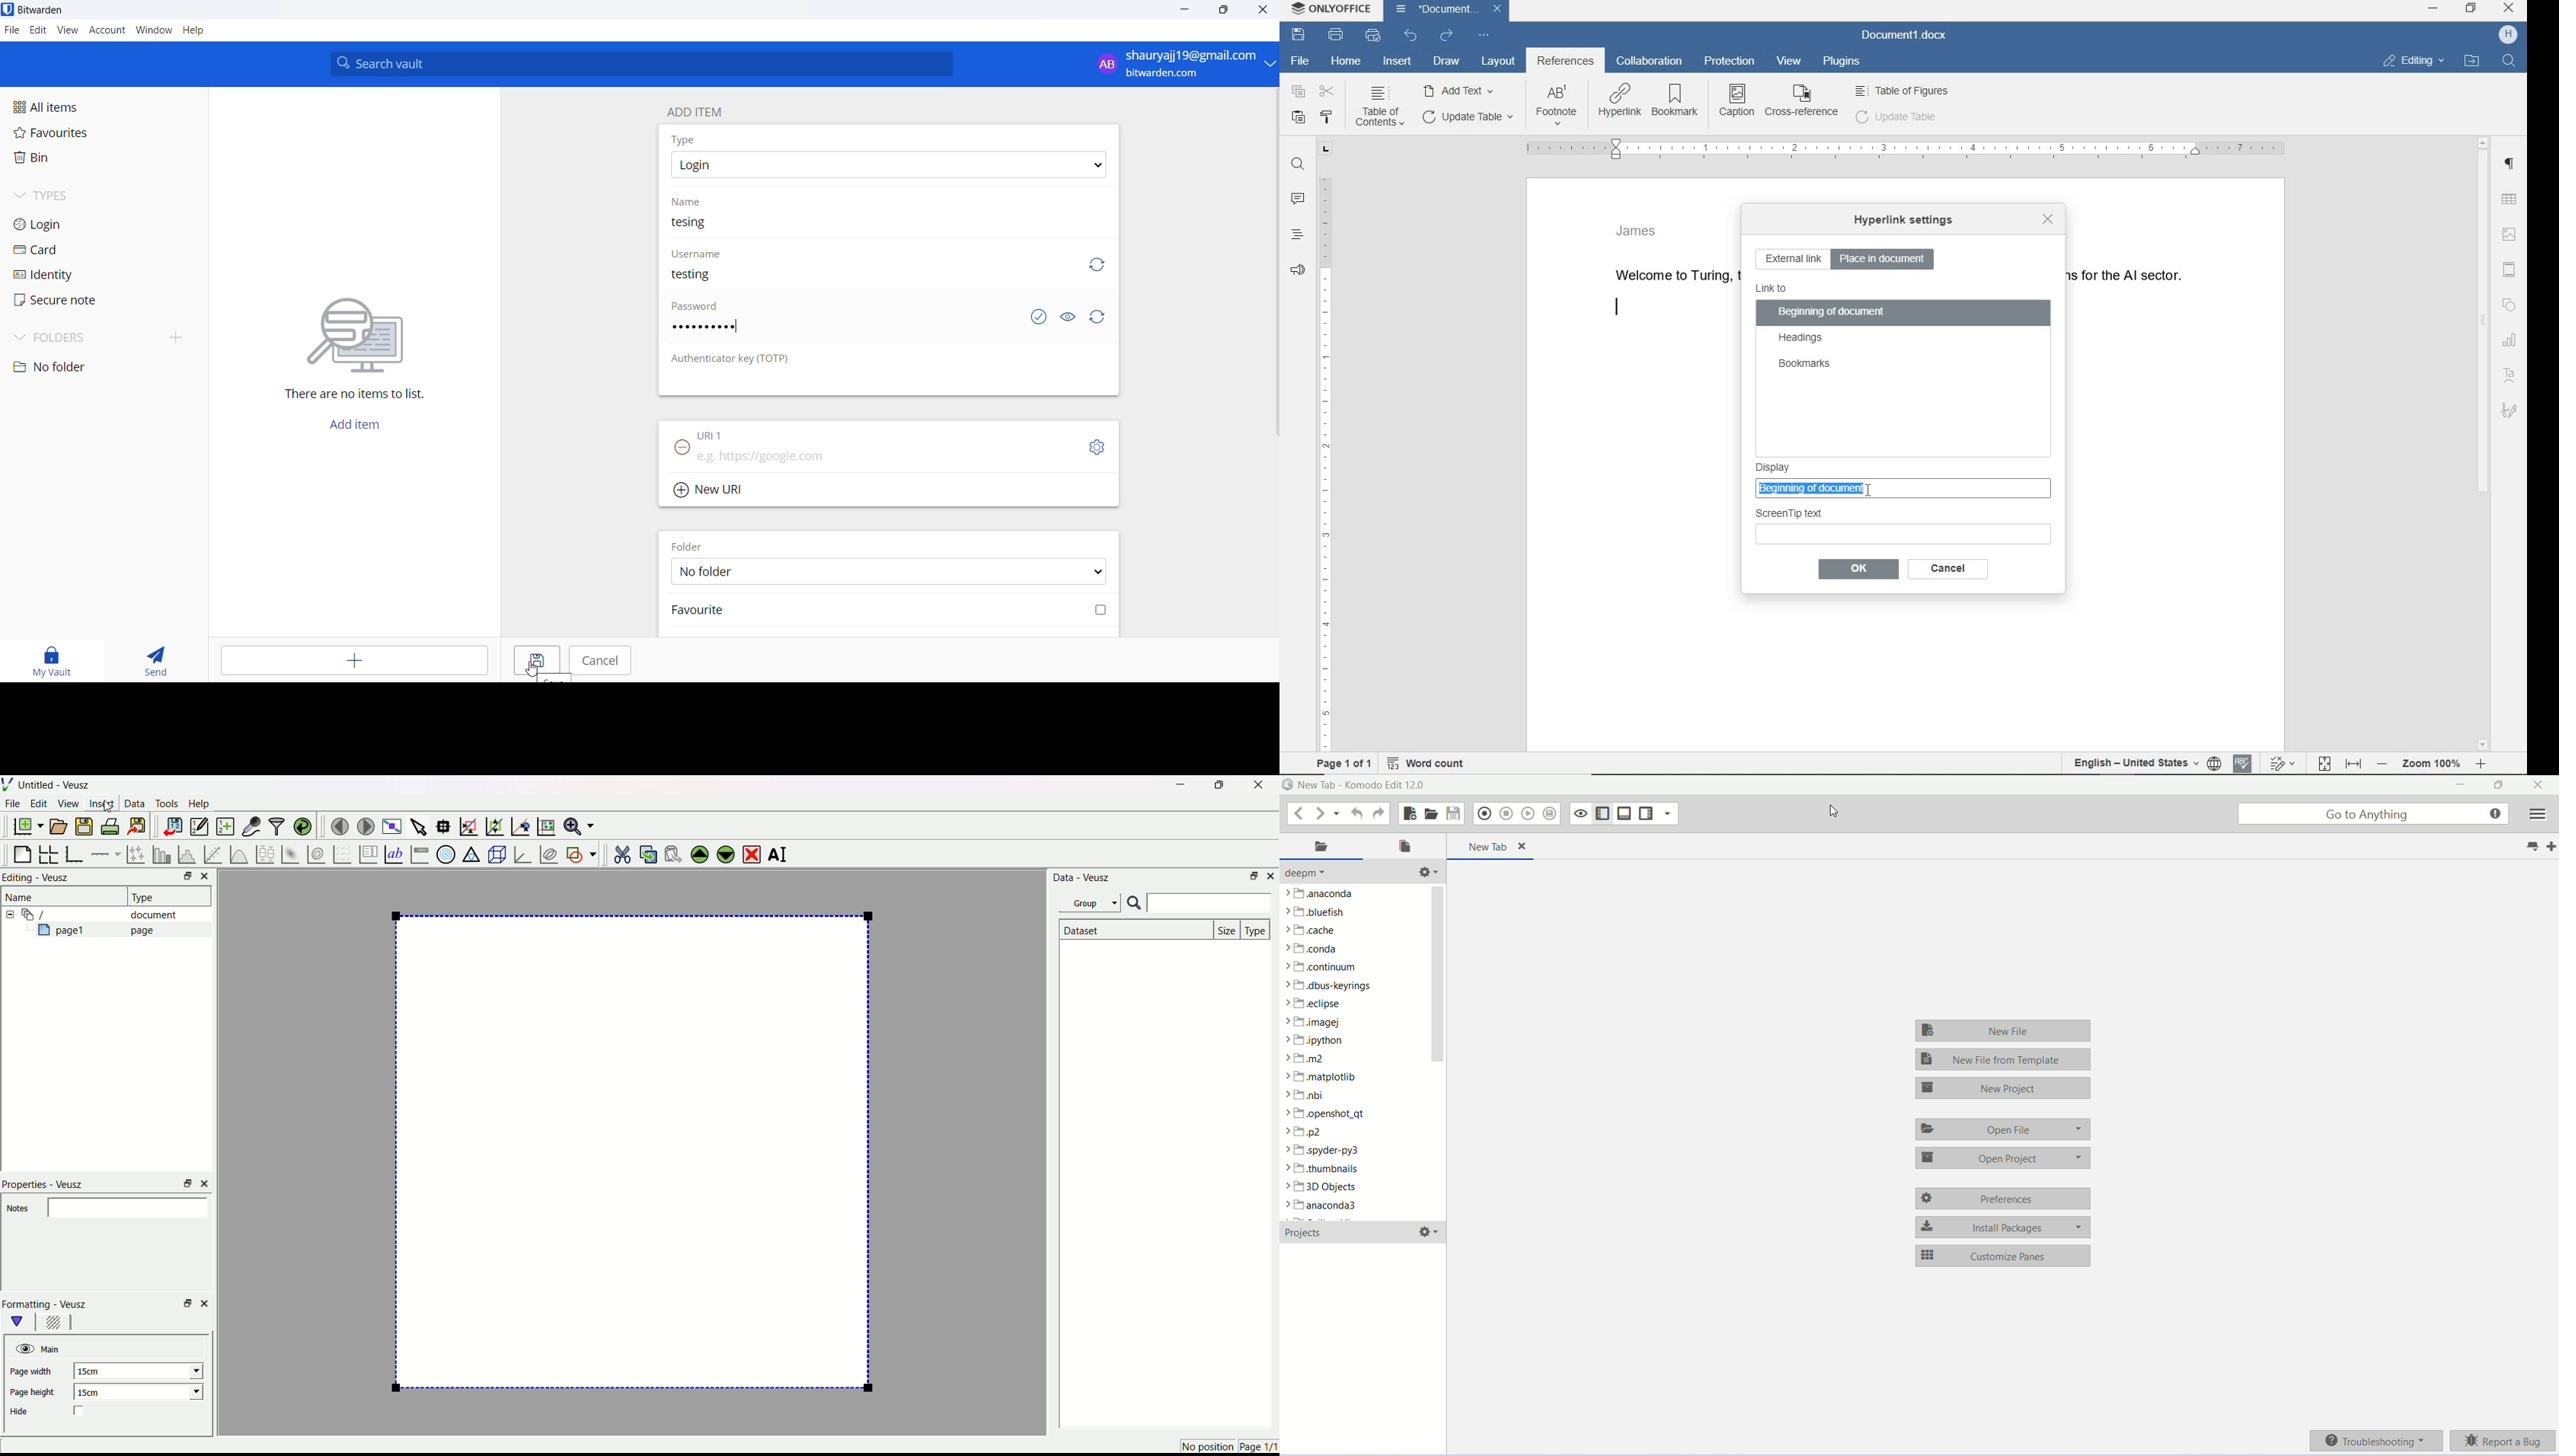 Image resolution: width=2576 pixels, height=1456 pixels. I want to click on TABLE OF CONTENTS, so click(1383, 107).